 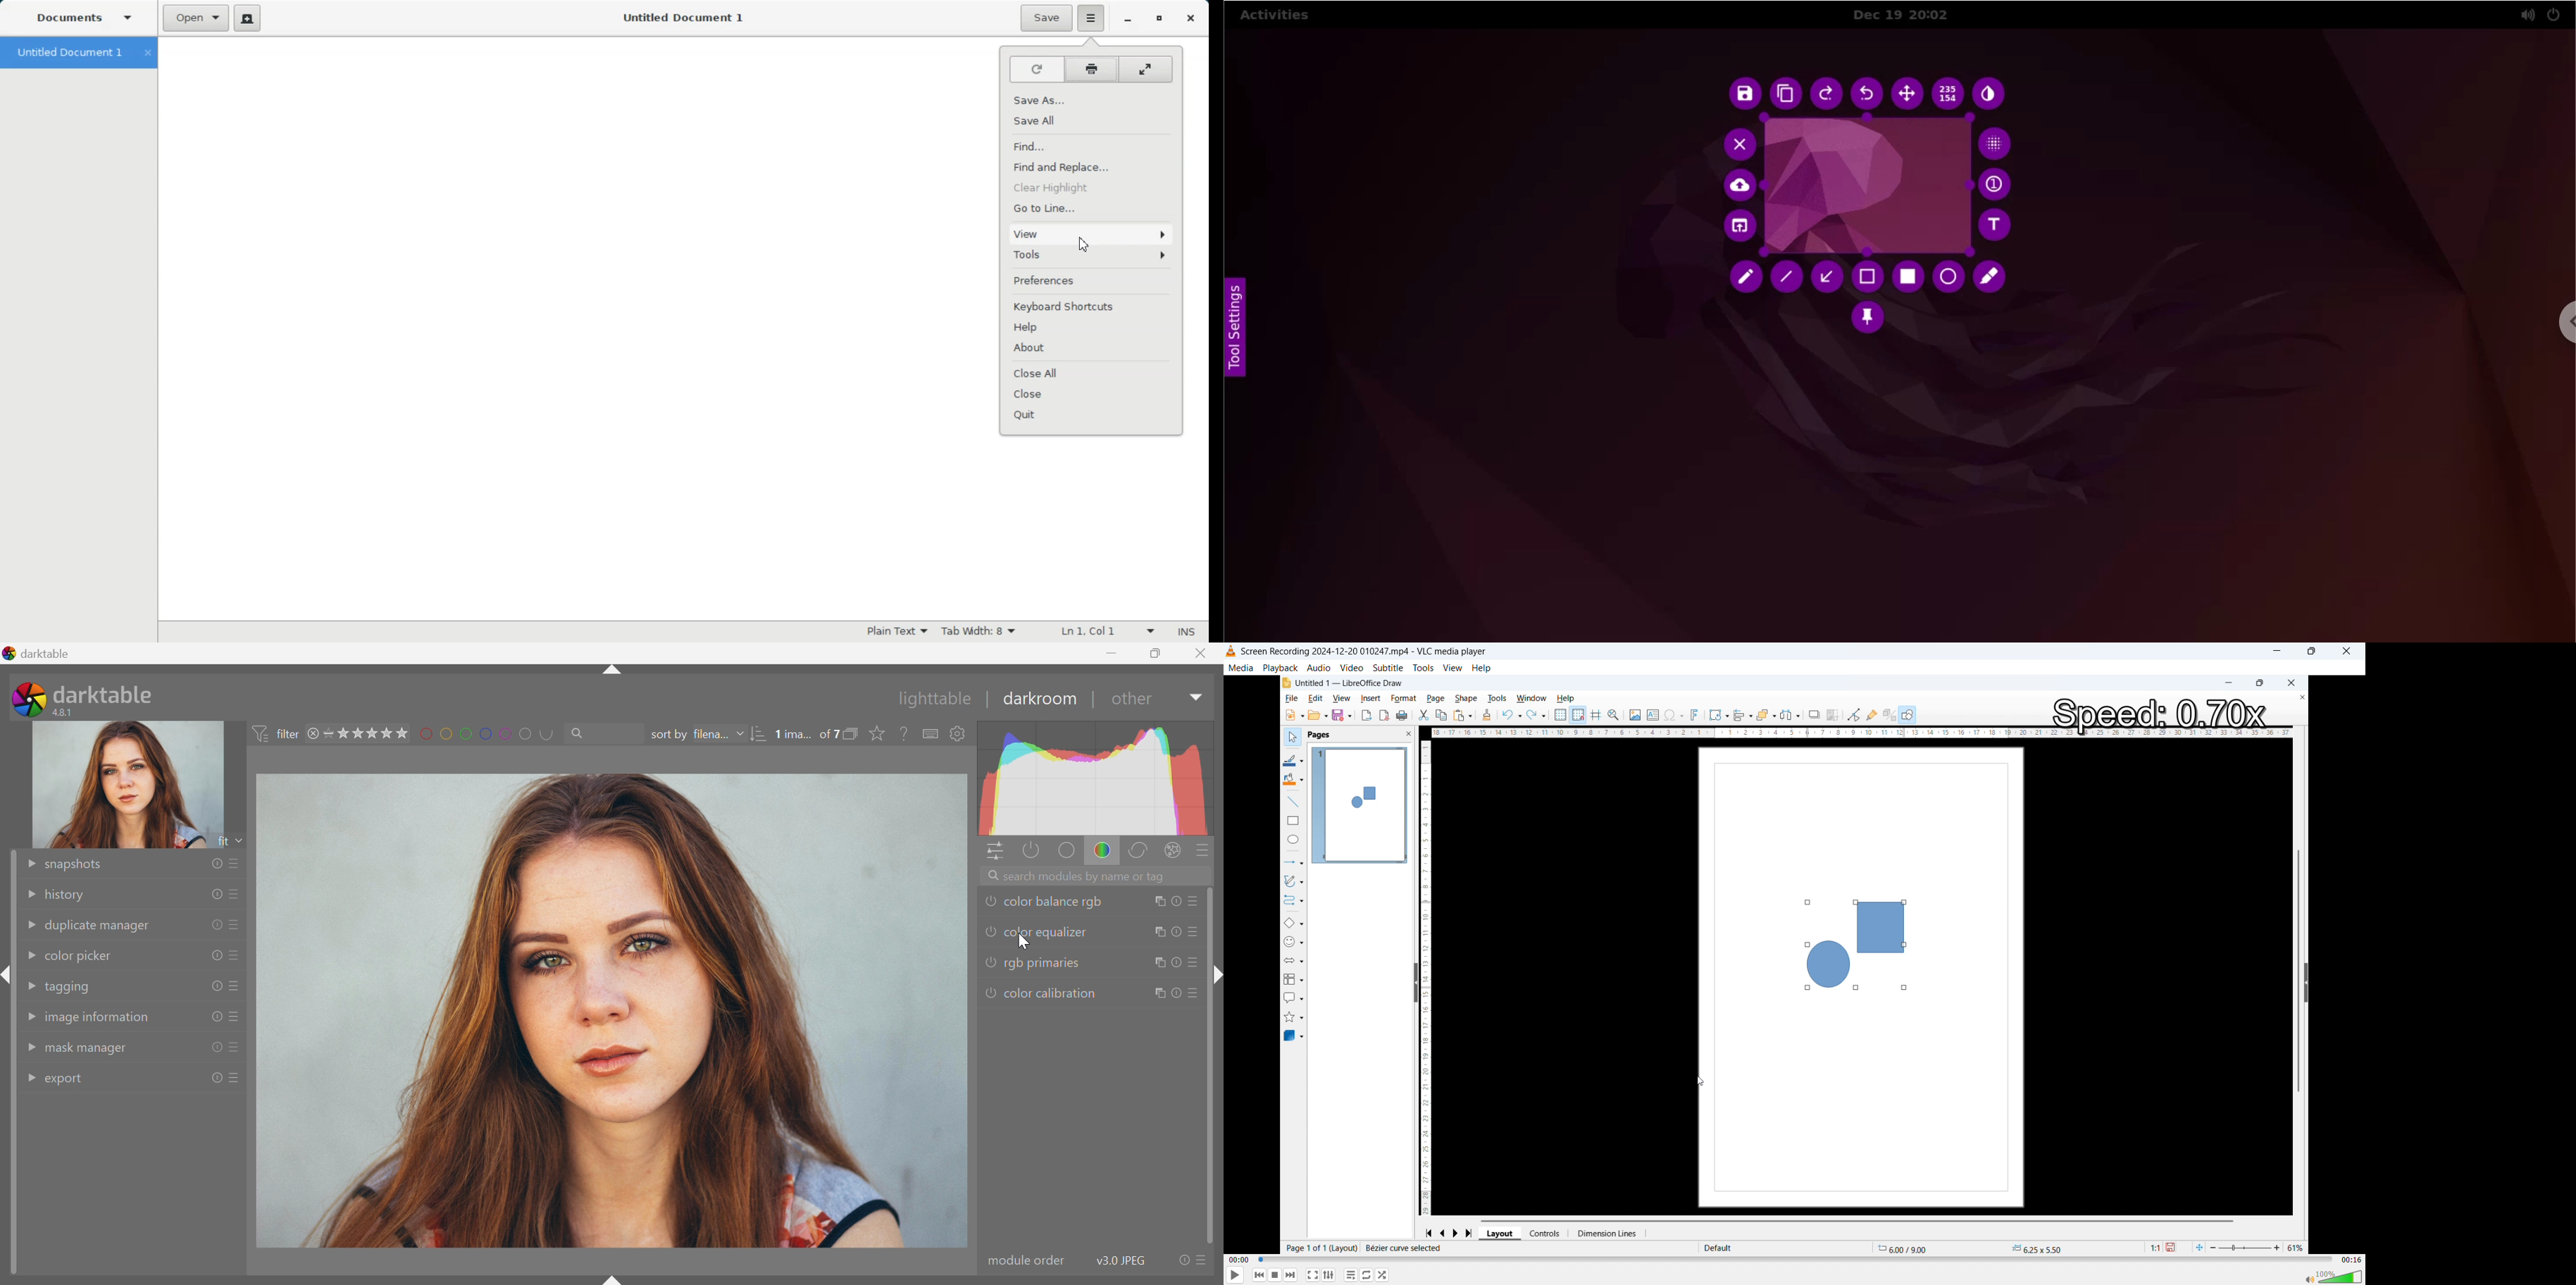 I want to click on help , so click(x=1482, y=668).